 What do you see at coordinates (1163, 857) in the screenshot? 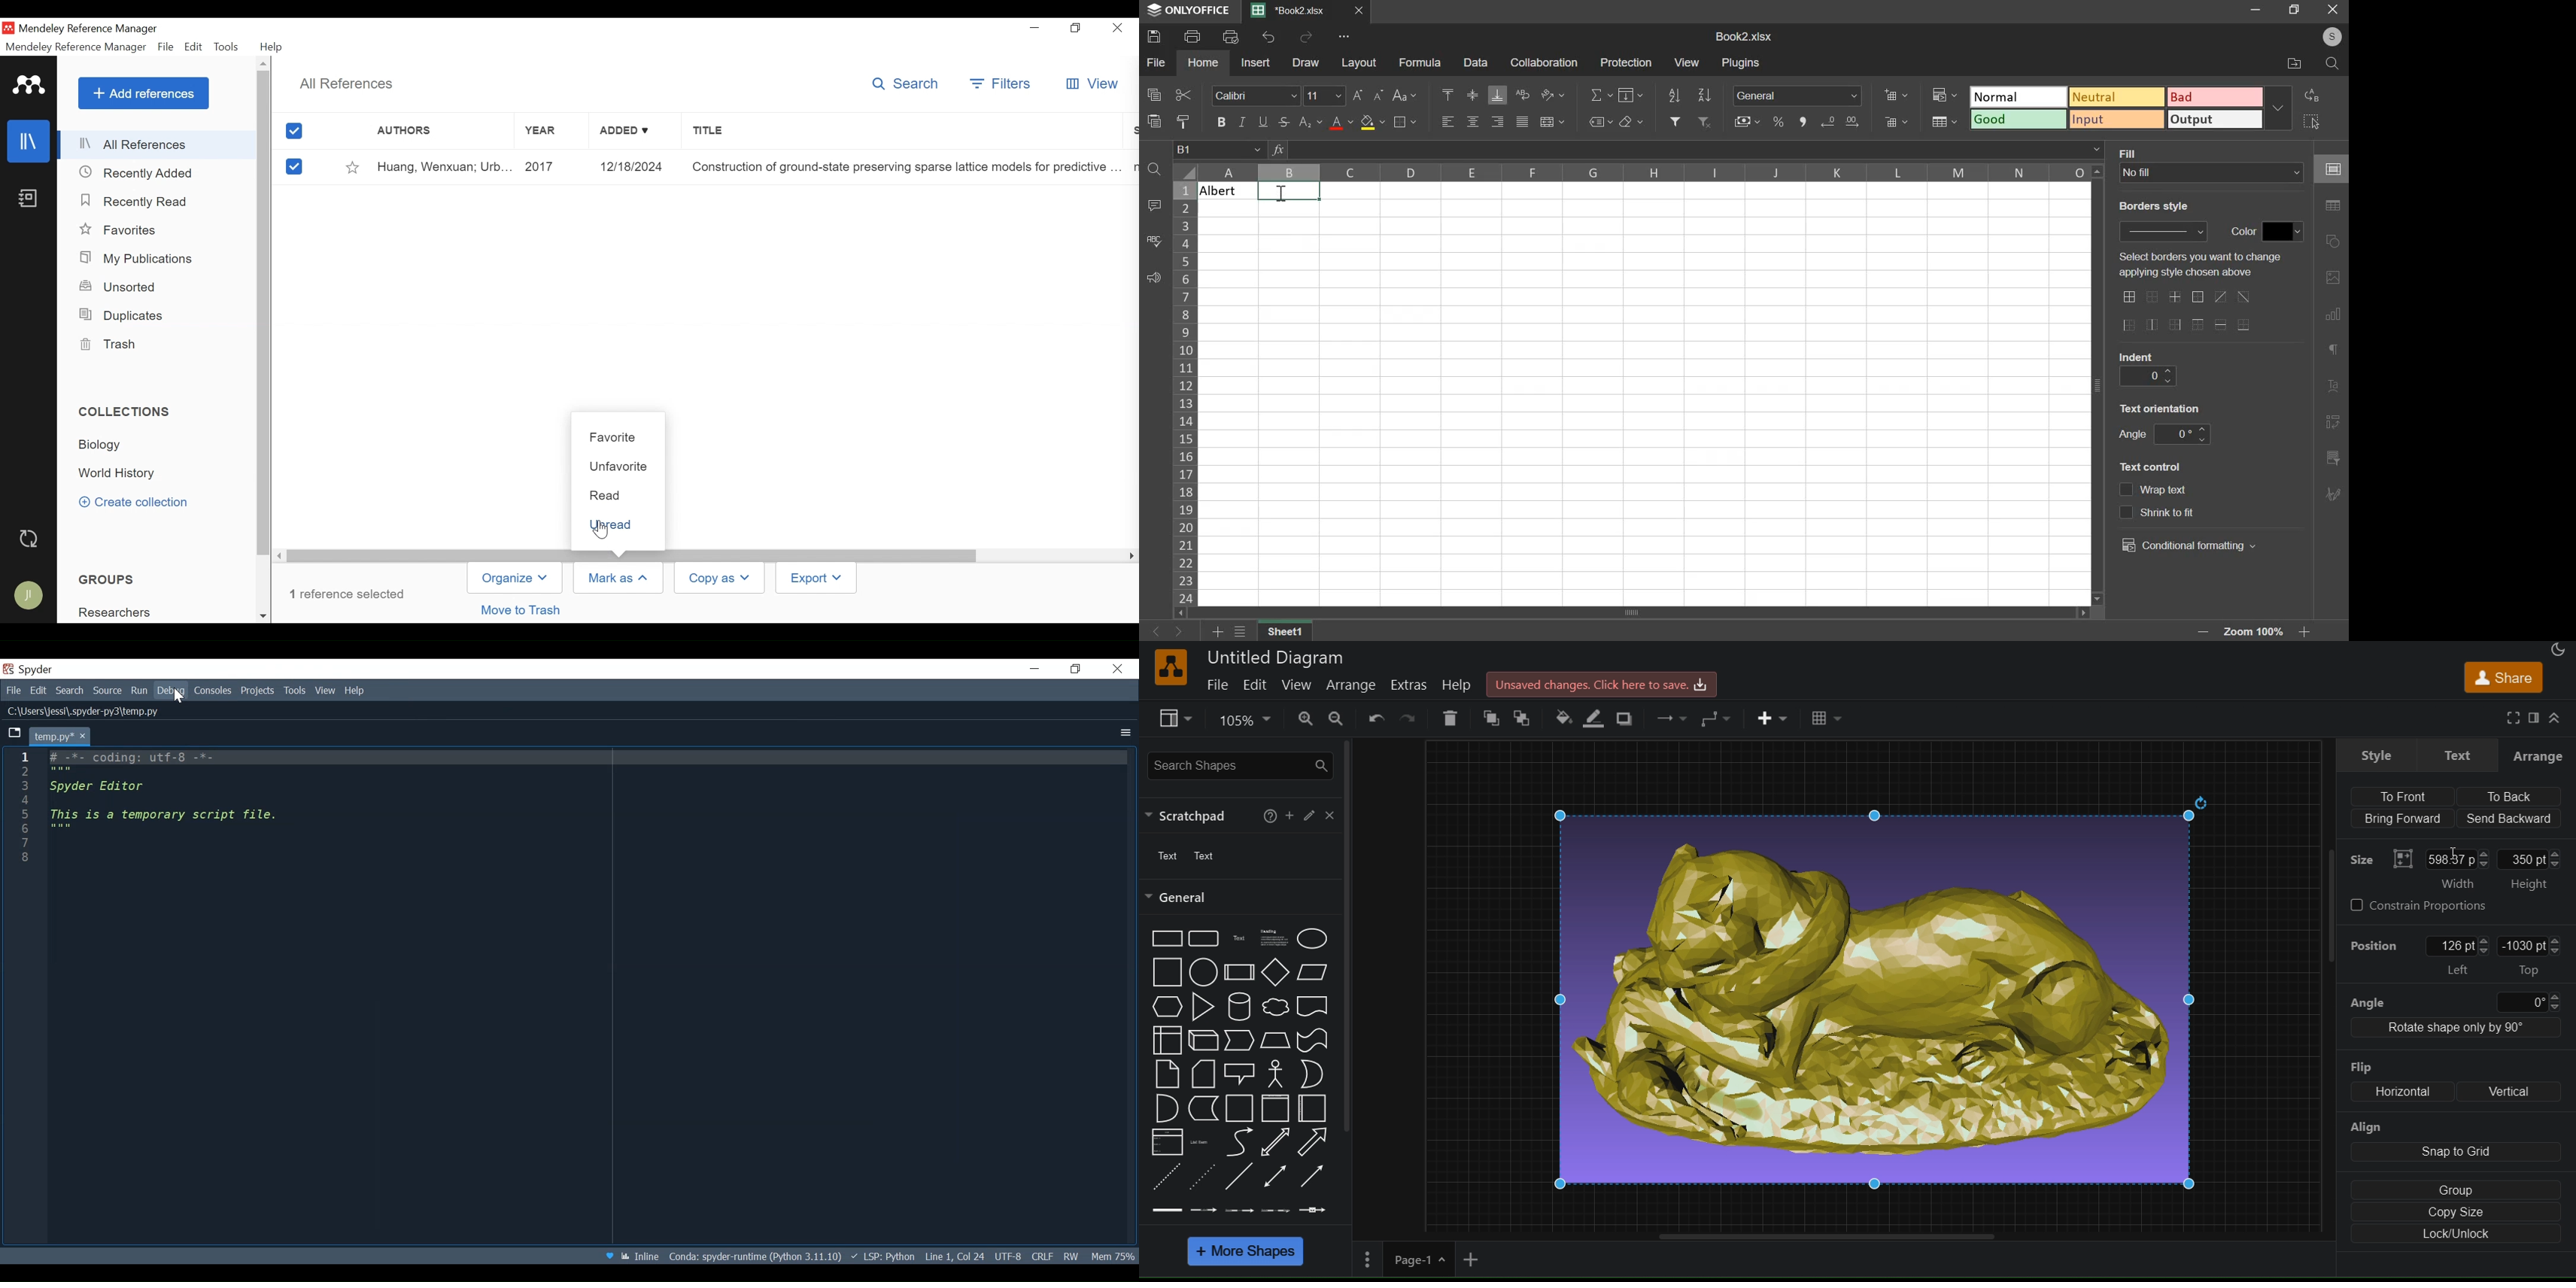
I see `text` at bounding box center [1163, 857].